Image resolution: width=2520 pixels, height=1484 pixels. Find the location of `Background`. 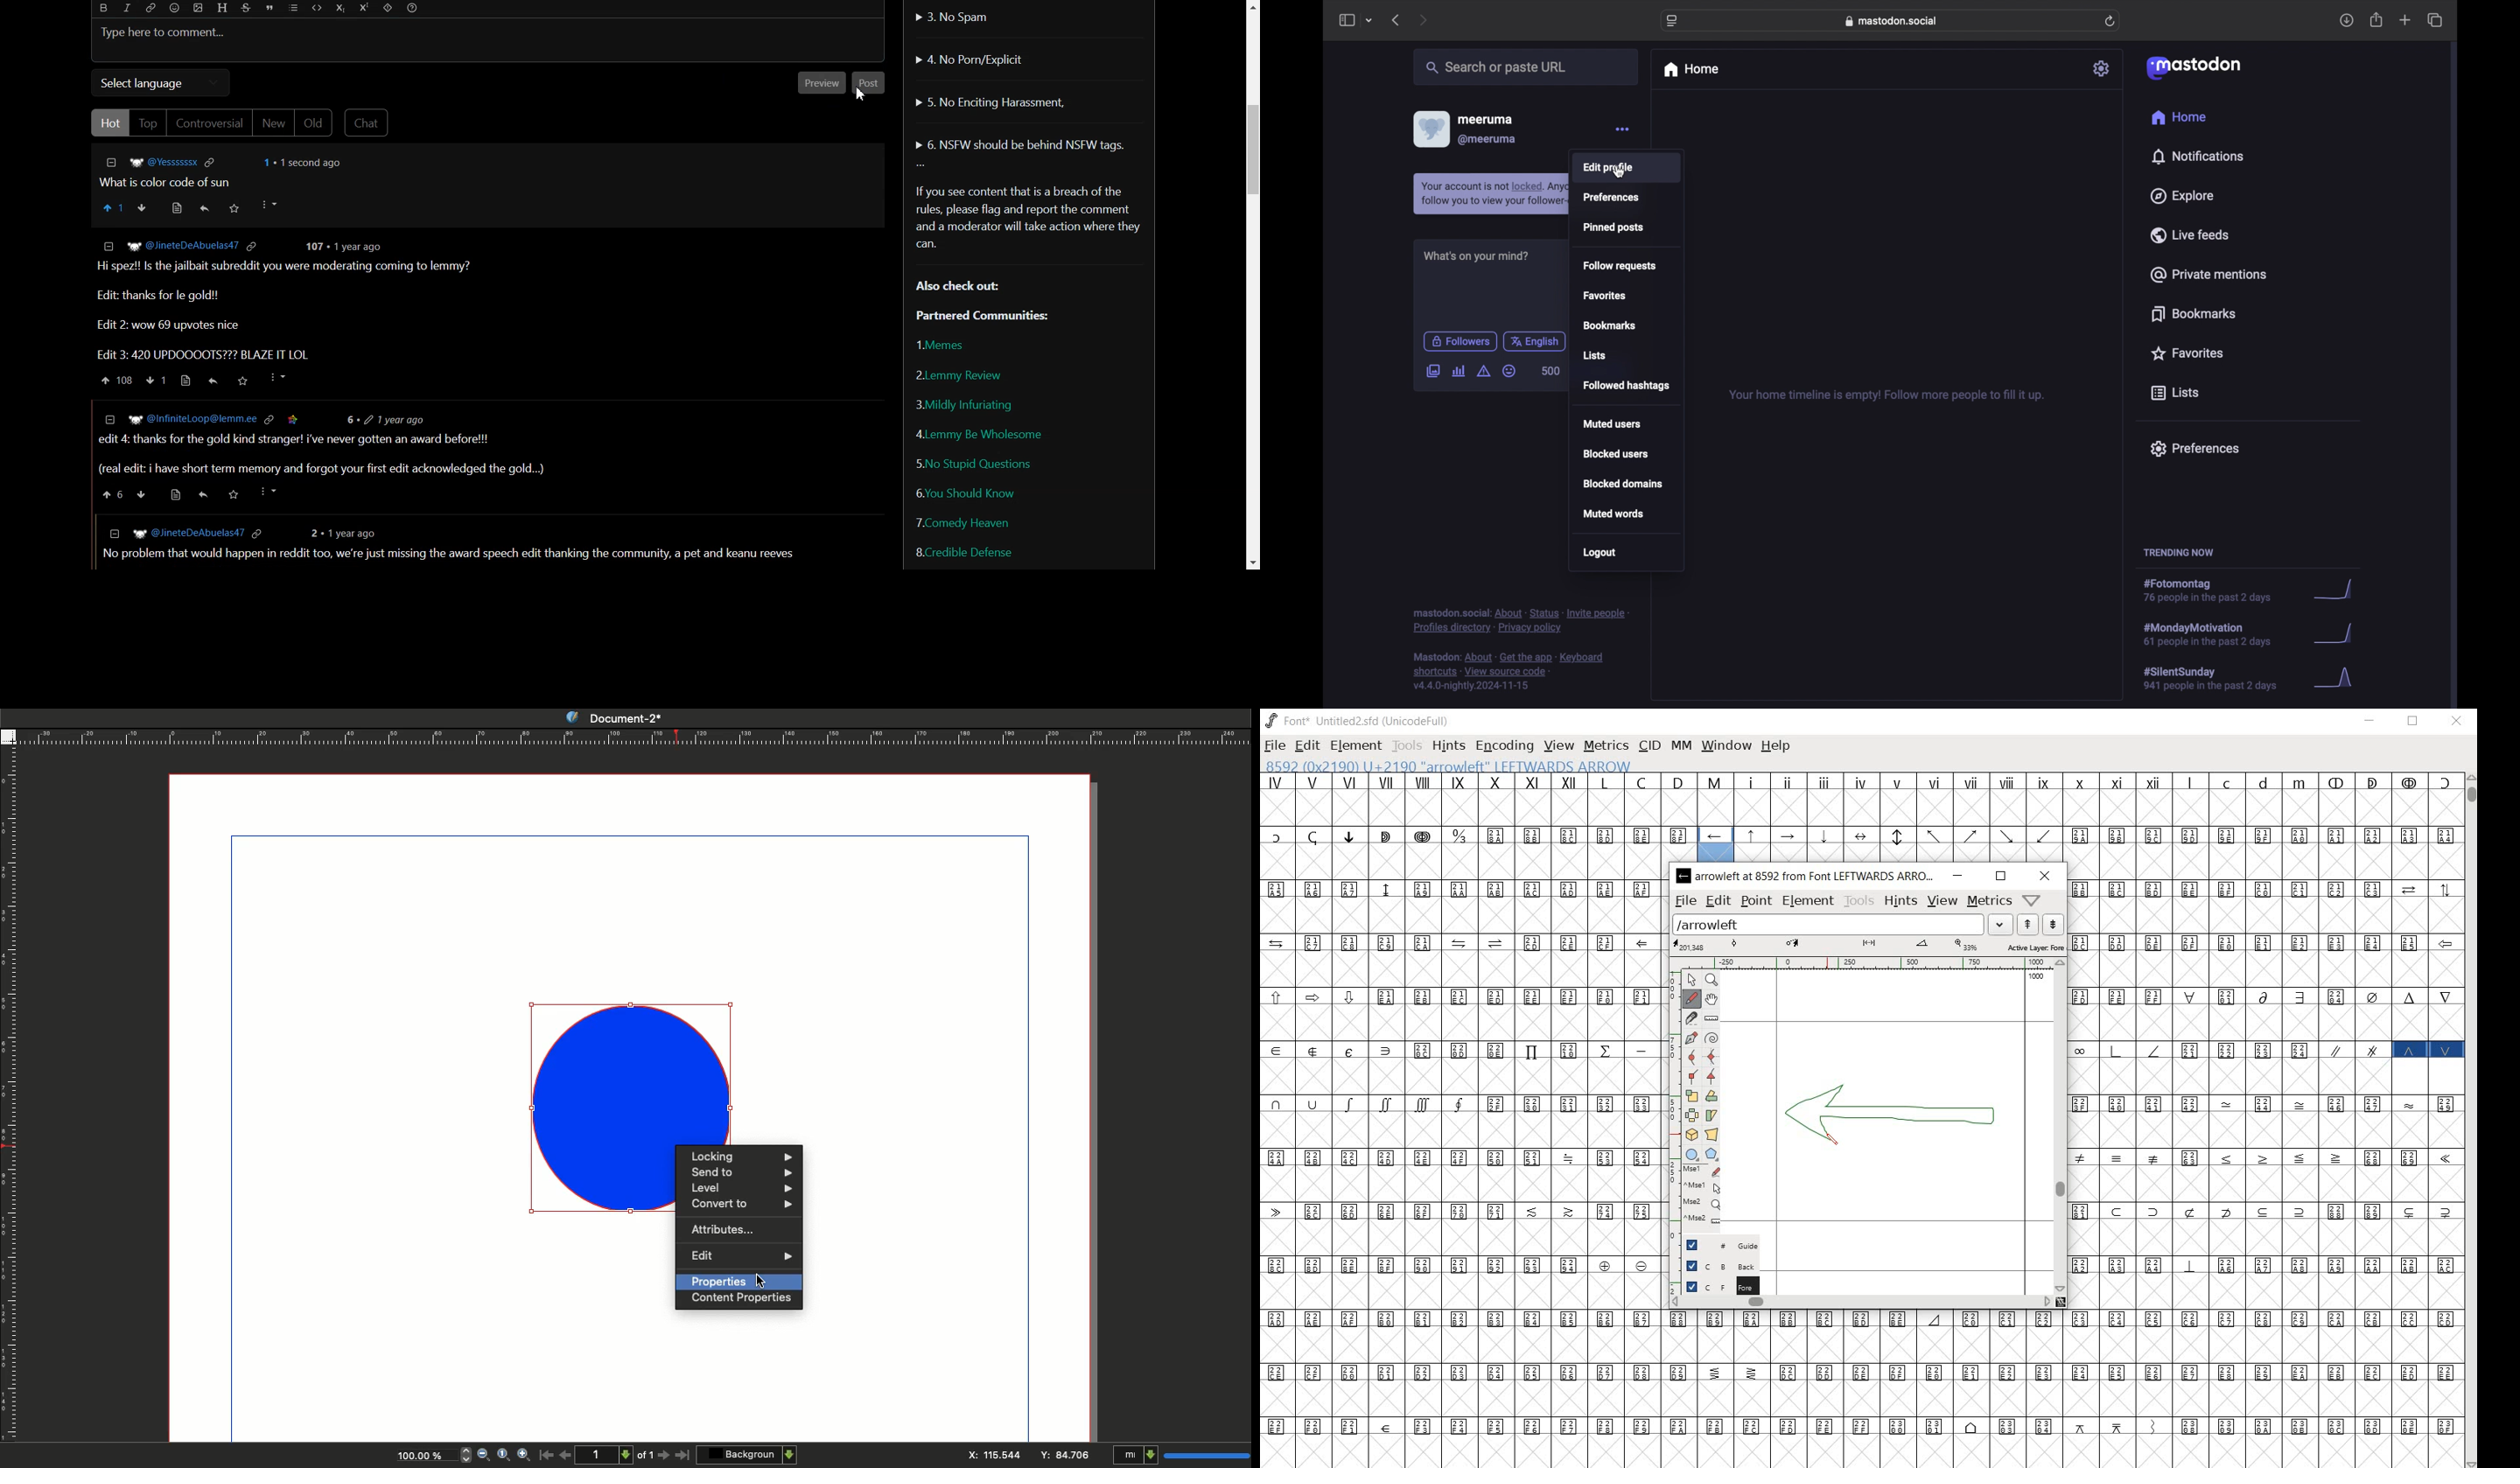

Background is located at coordinates (748, 1454).